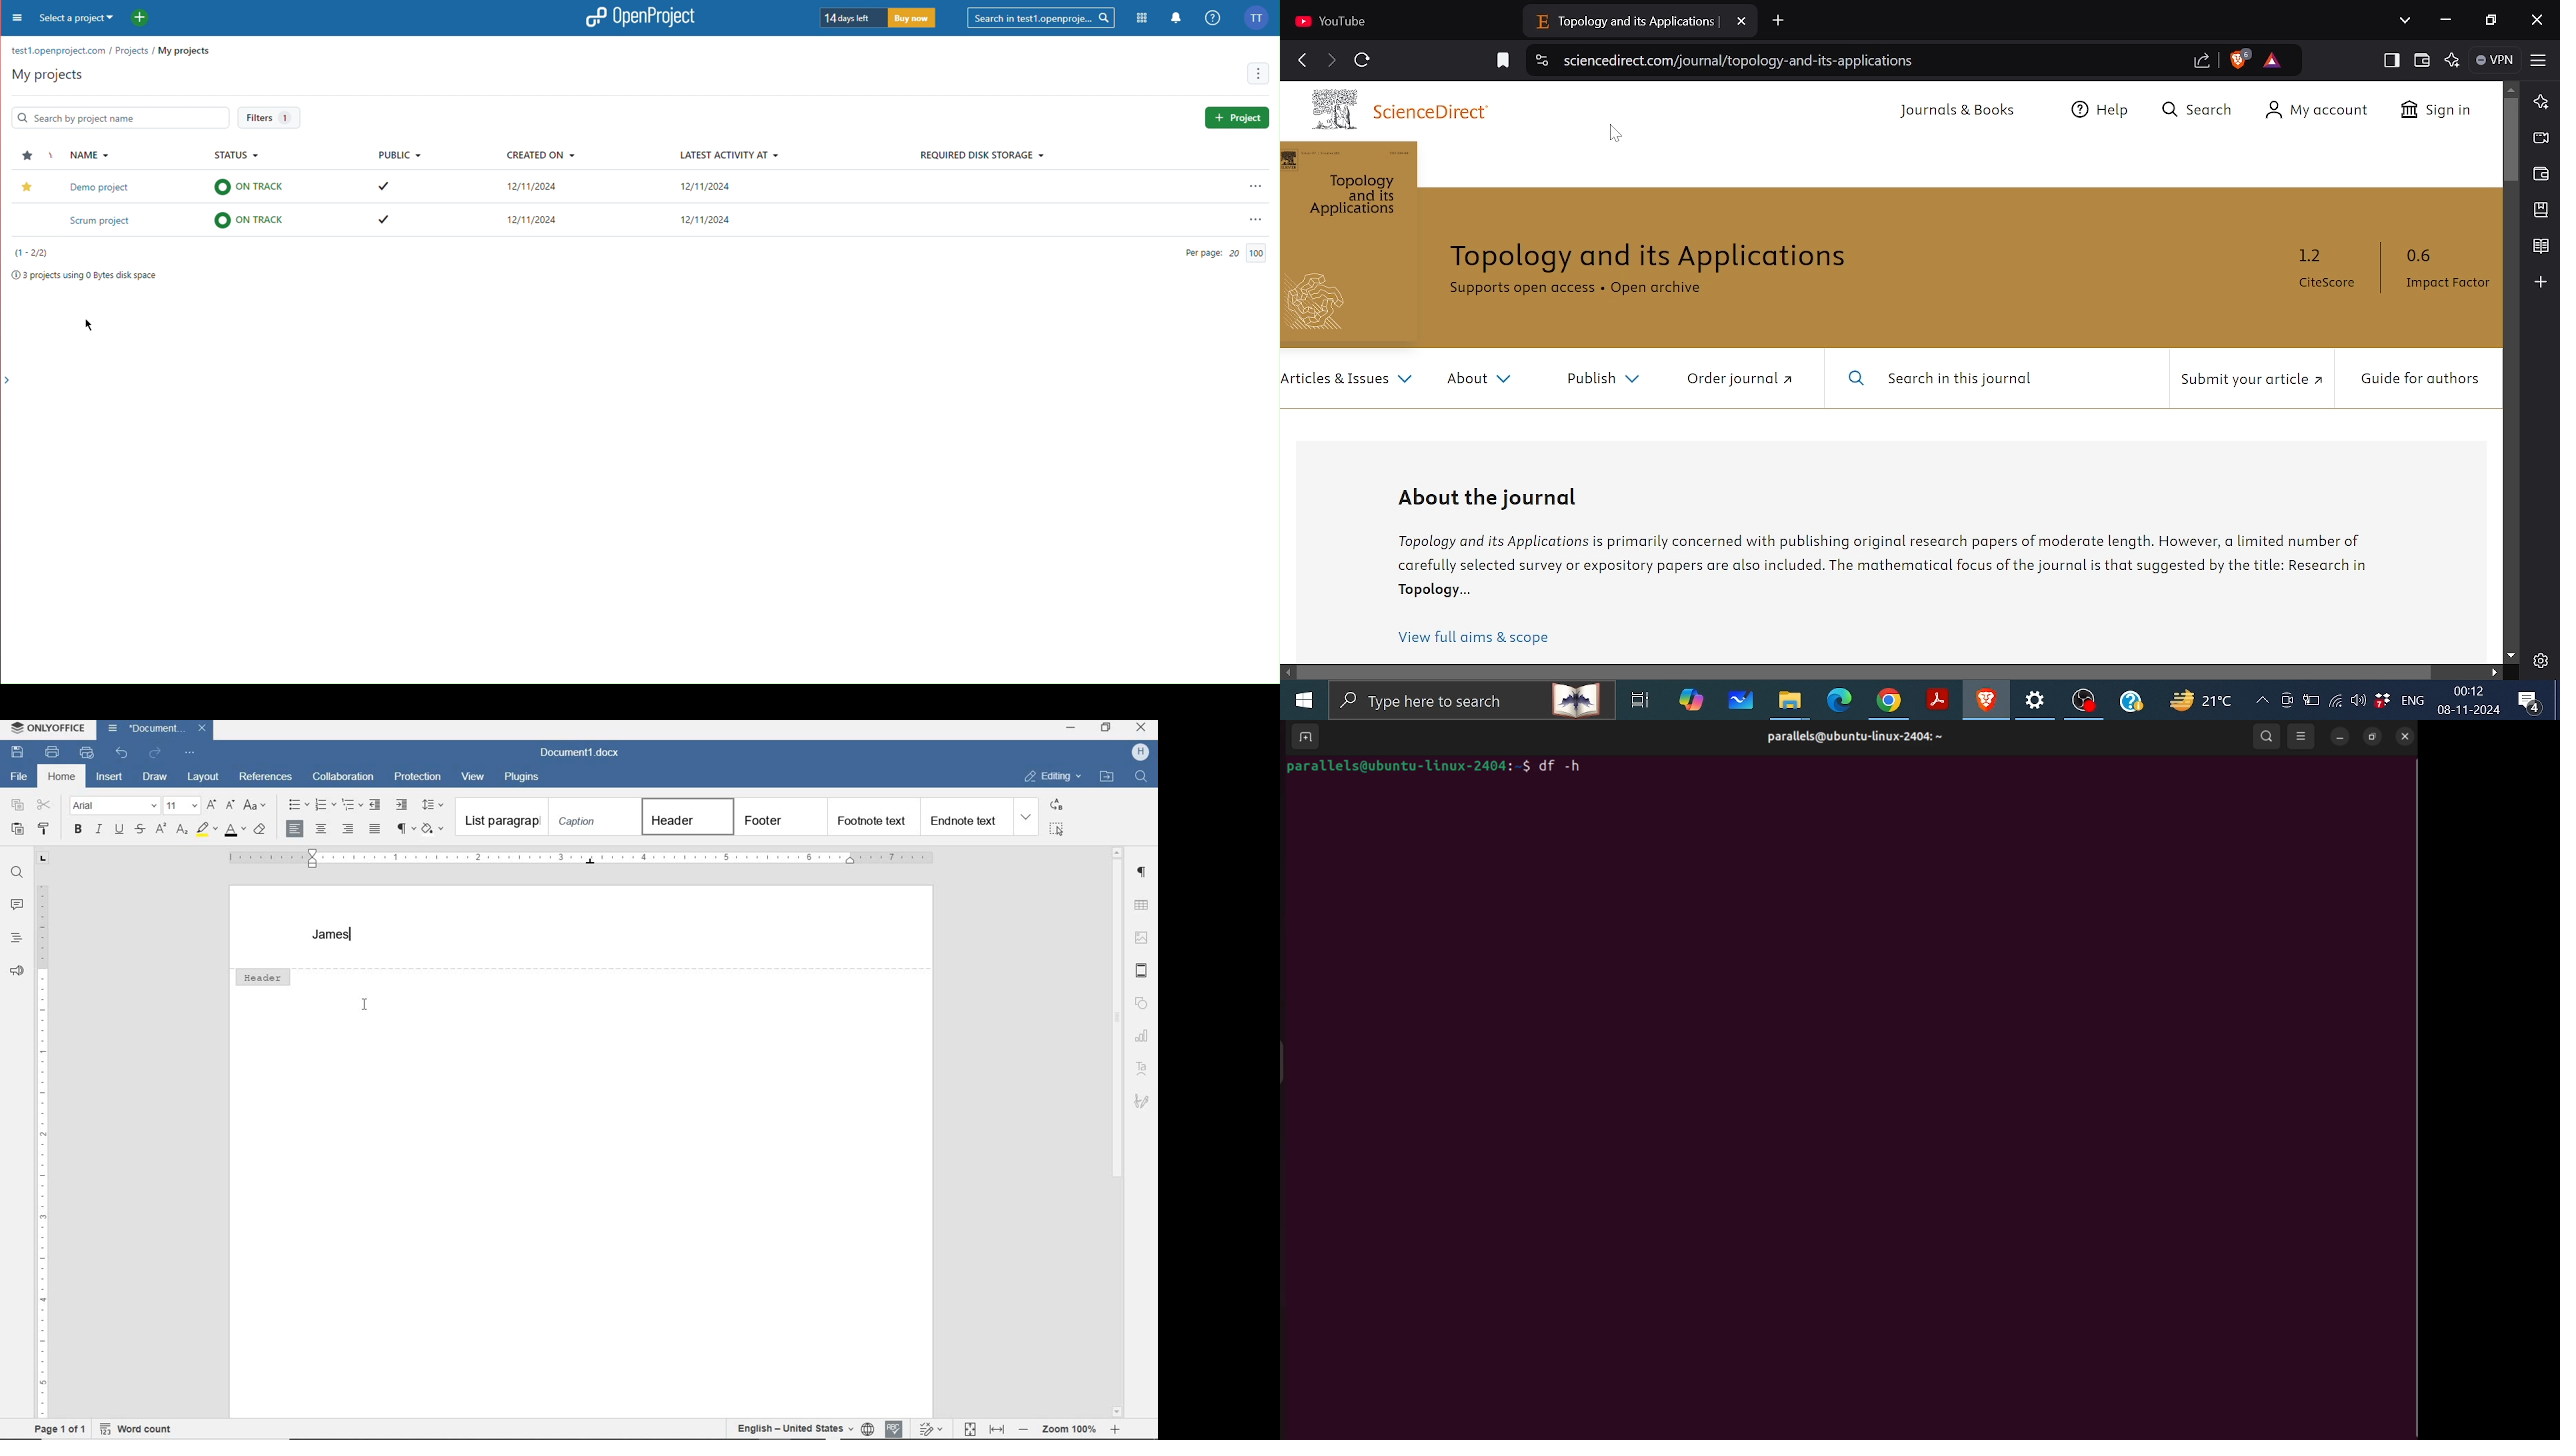 The height and width of the screenshot is (1456, 2576). I want to click on unload, so click(122, 752).